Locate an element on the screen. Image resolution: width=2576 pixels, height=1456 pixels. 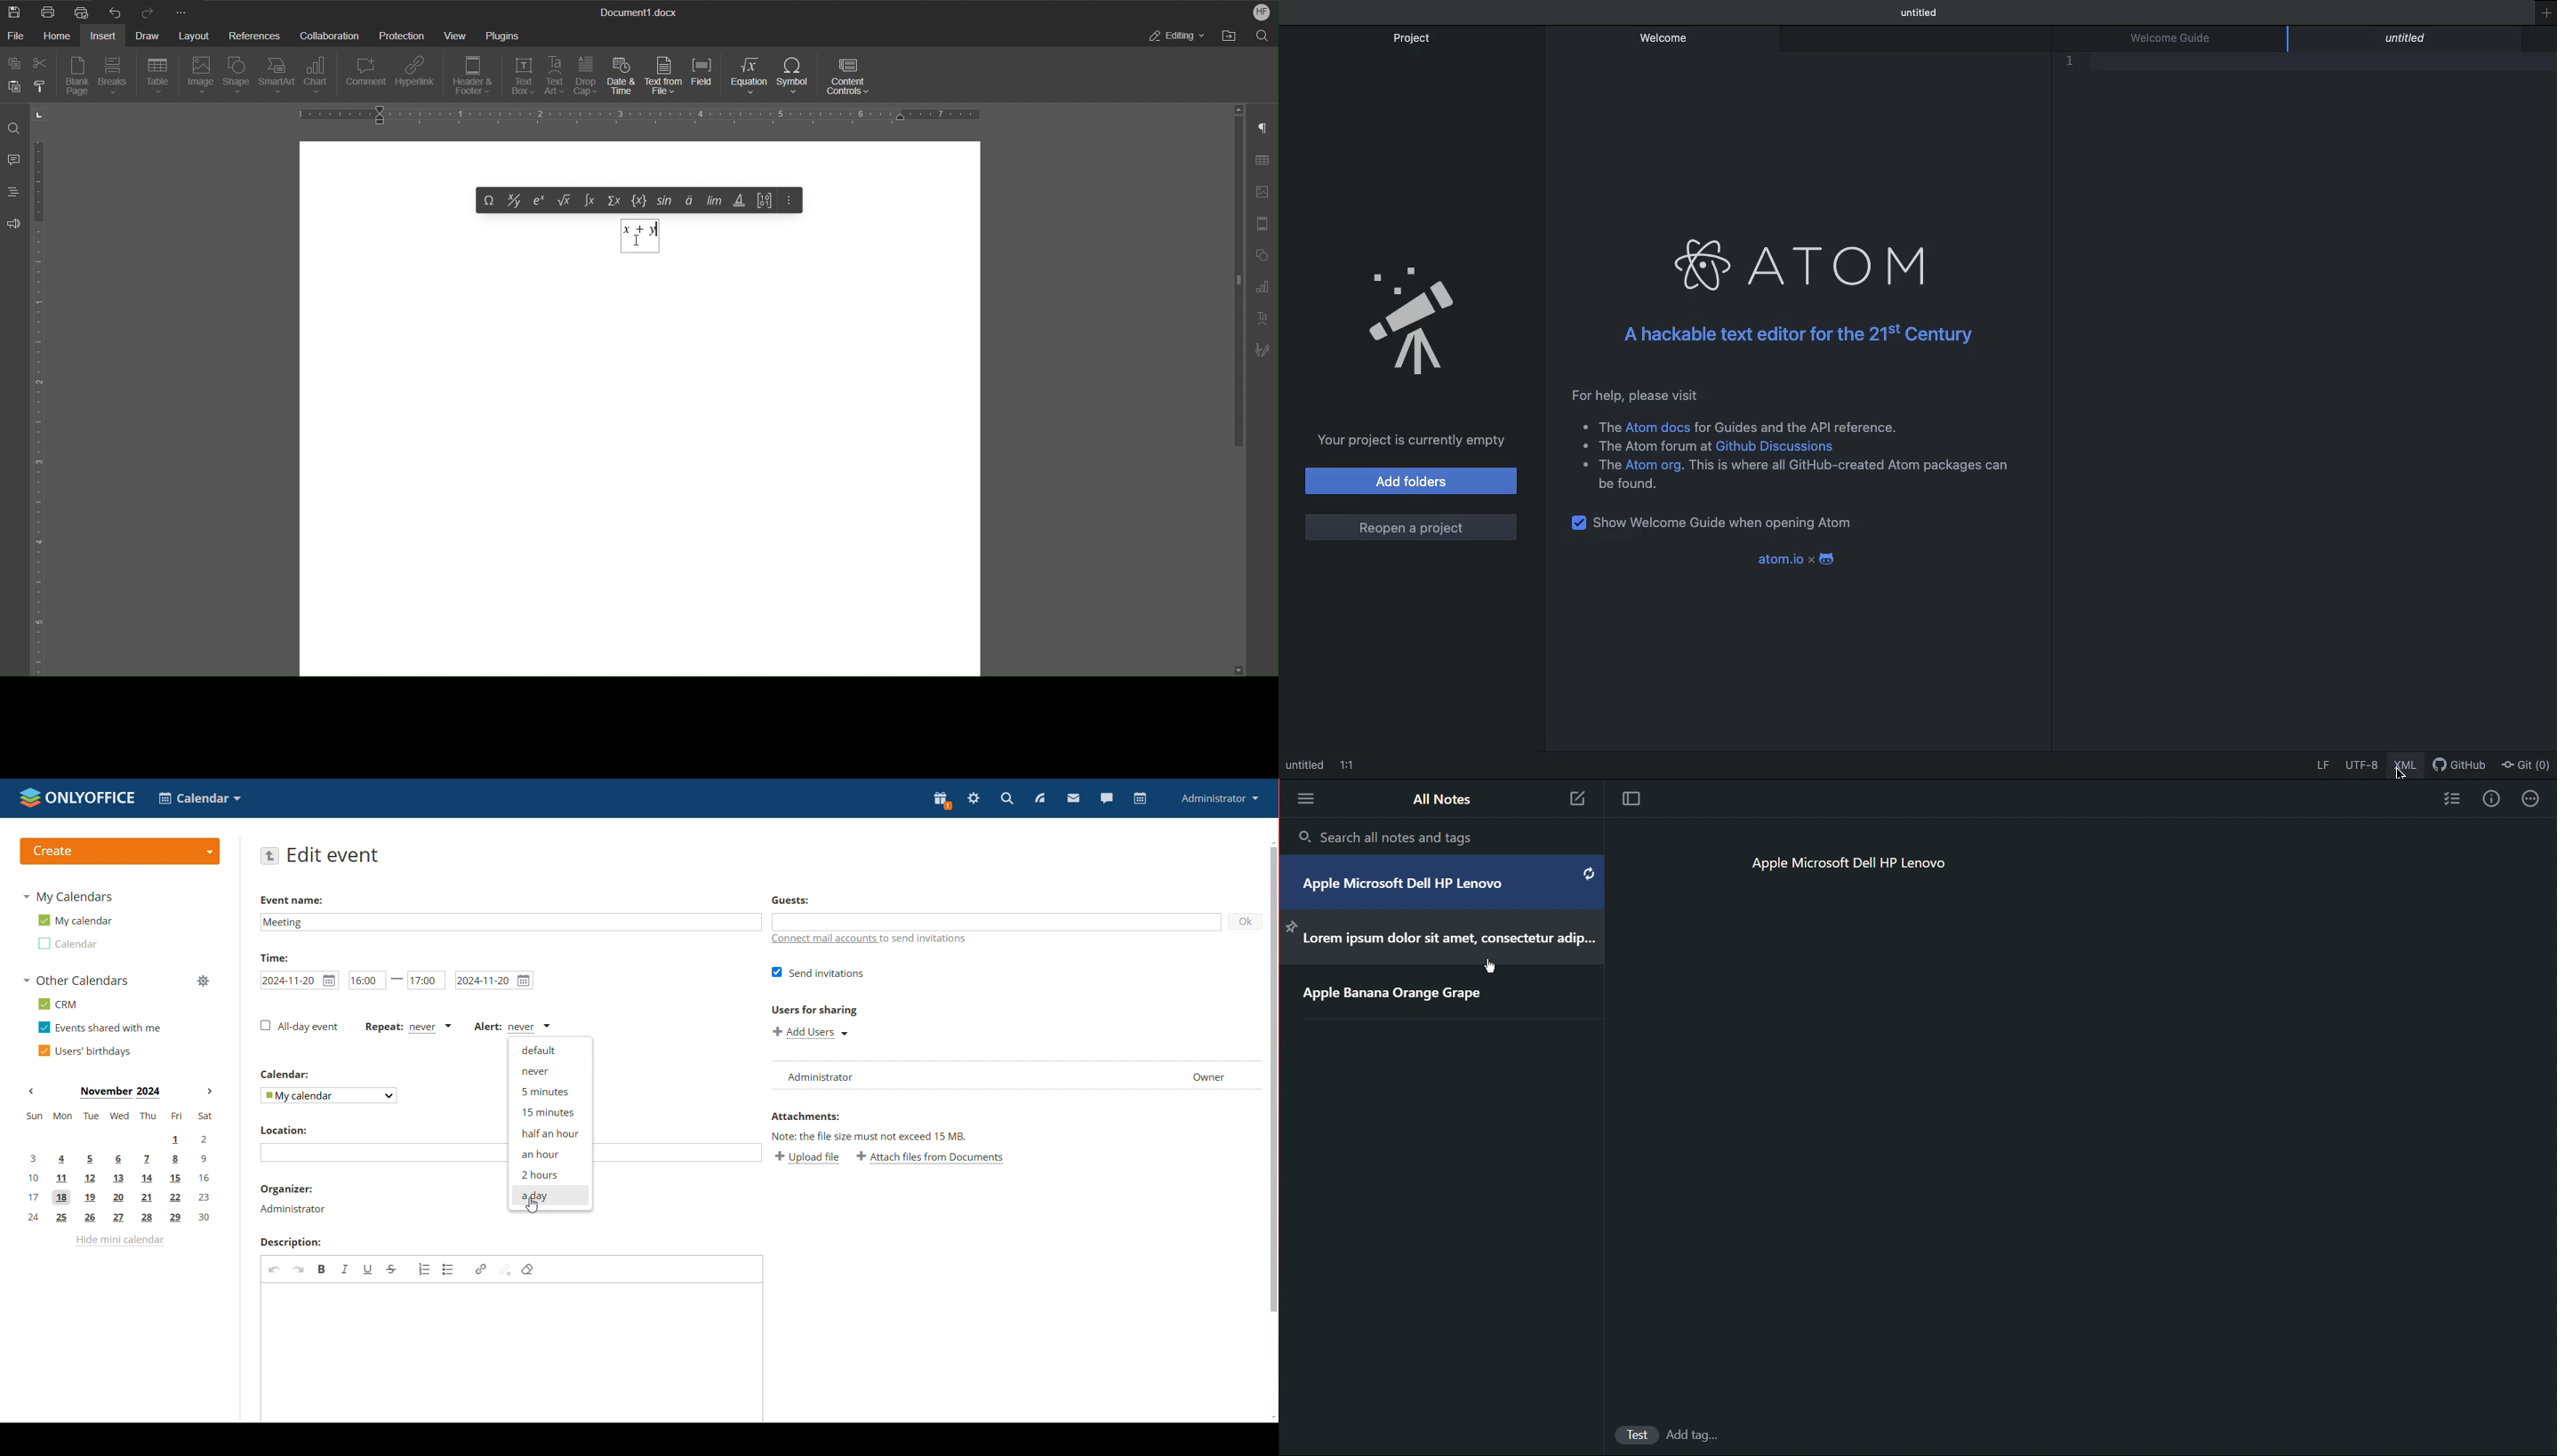
add Tags is located at coordinates (1696, 1438).